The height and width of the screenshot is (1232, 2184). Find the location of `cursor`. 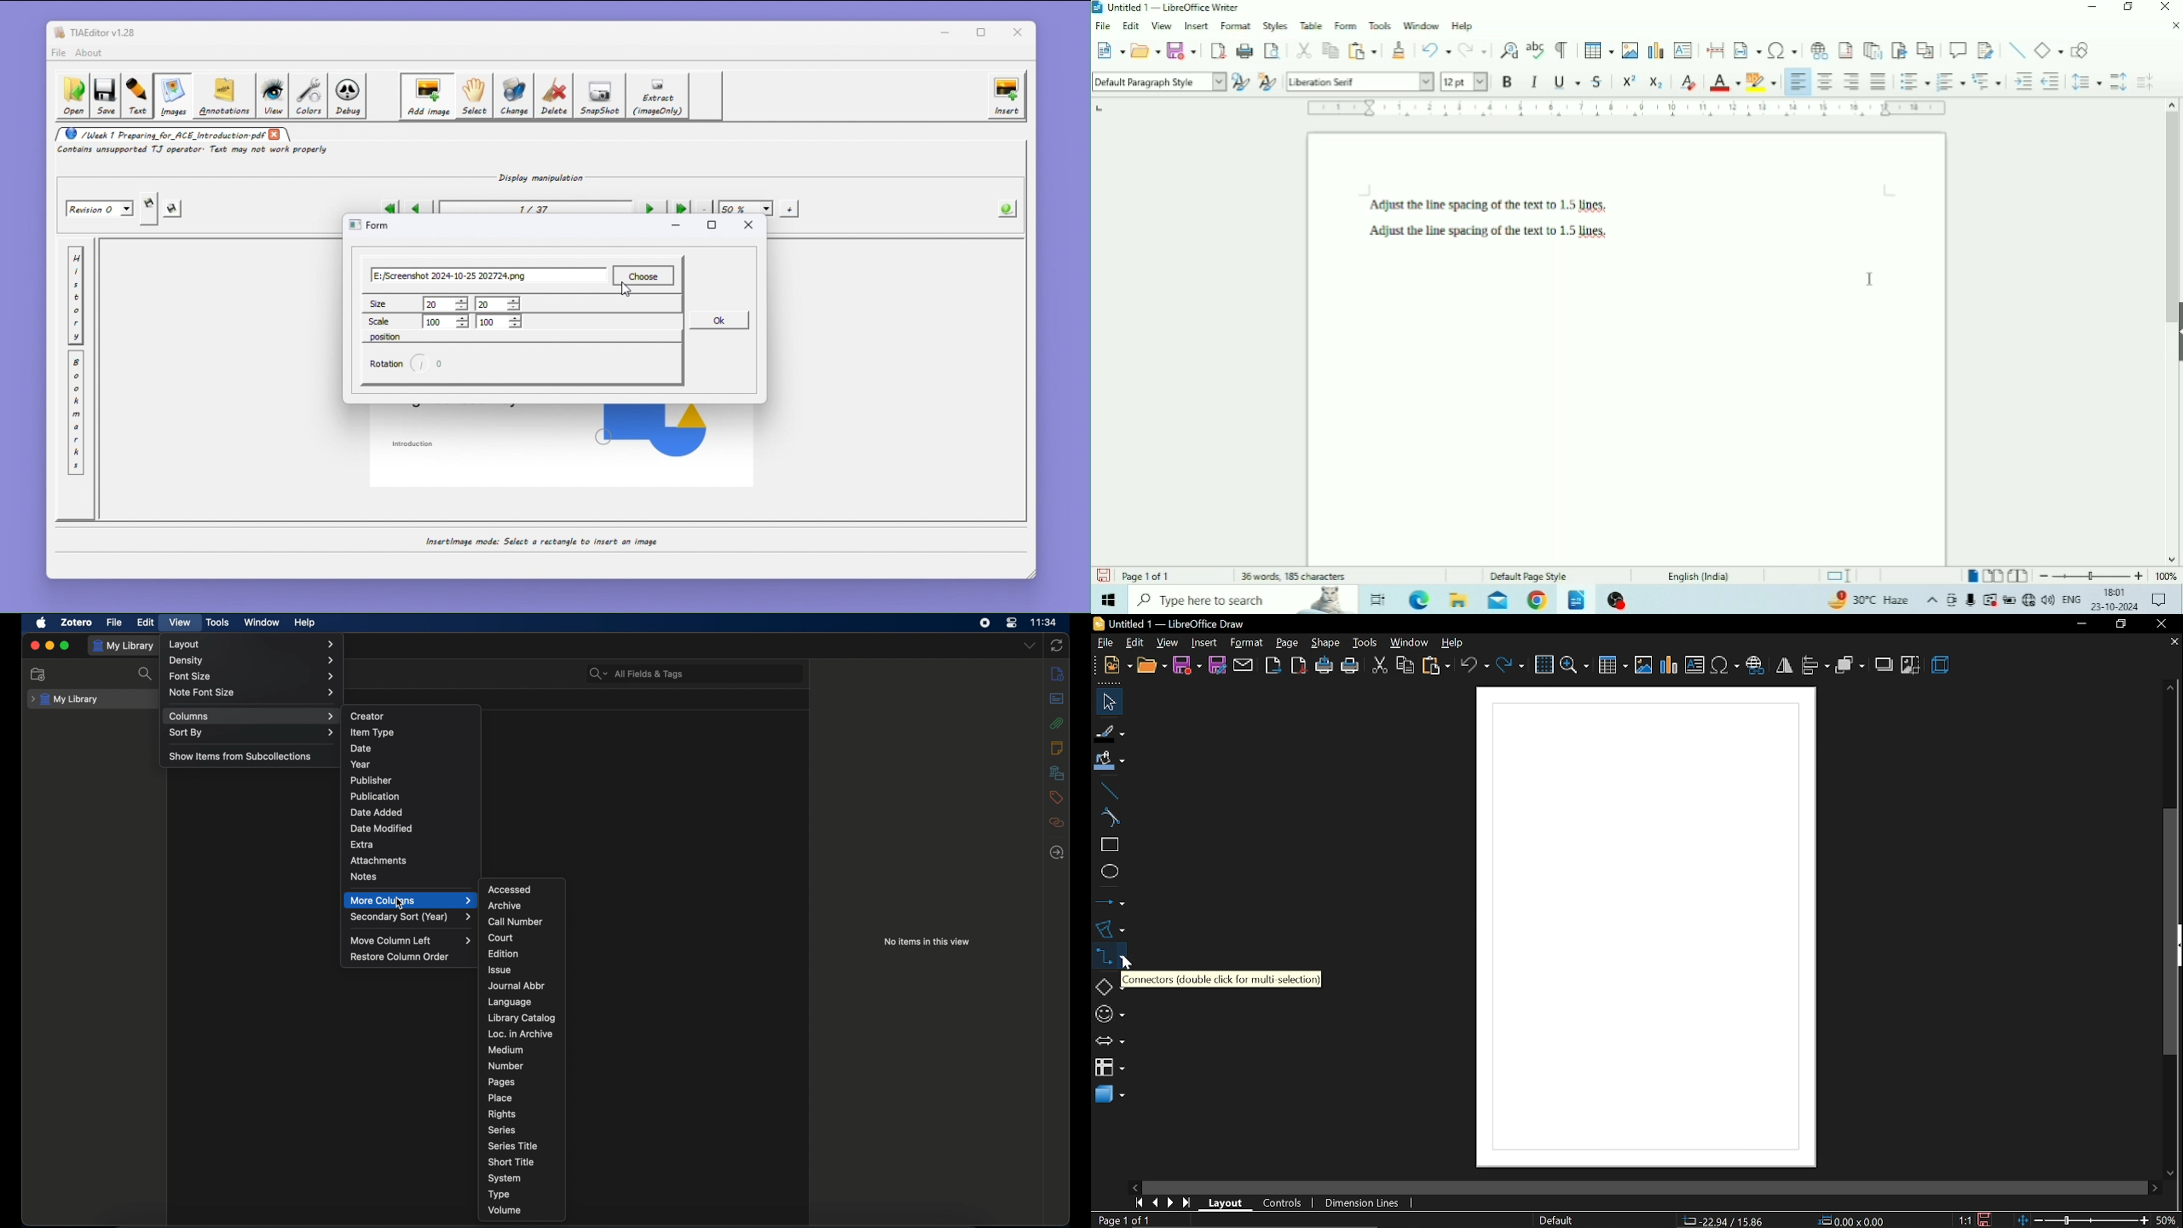

cursor is located at coordinates (400, 903).